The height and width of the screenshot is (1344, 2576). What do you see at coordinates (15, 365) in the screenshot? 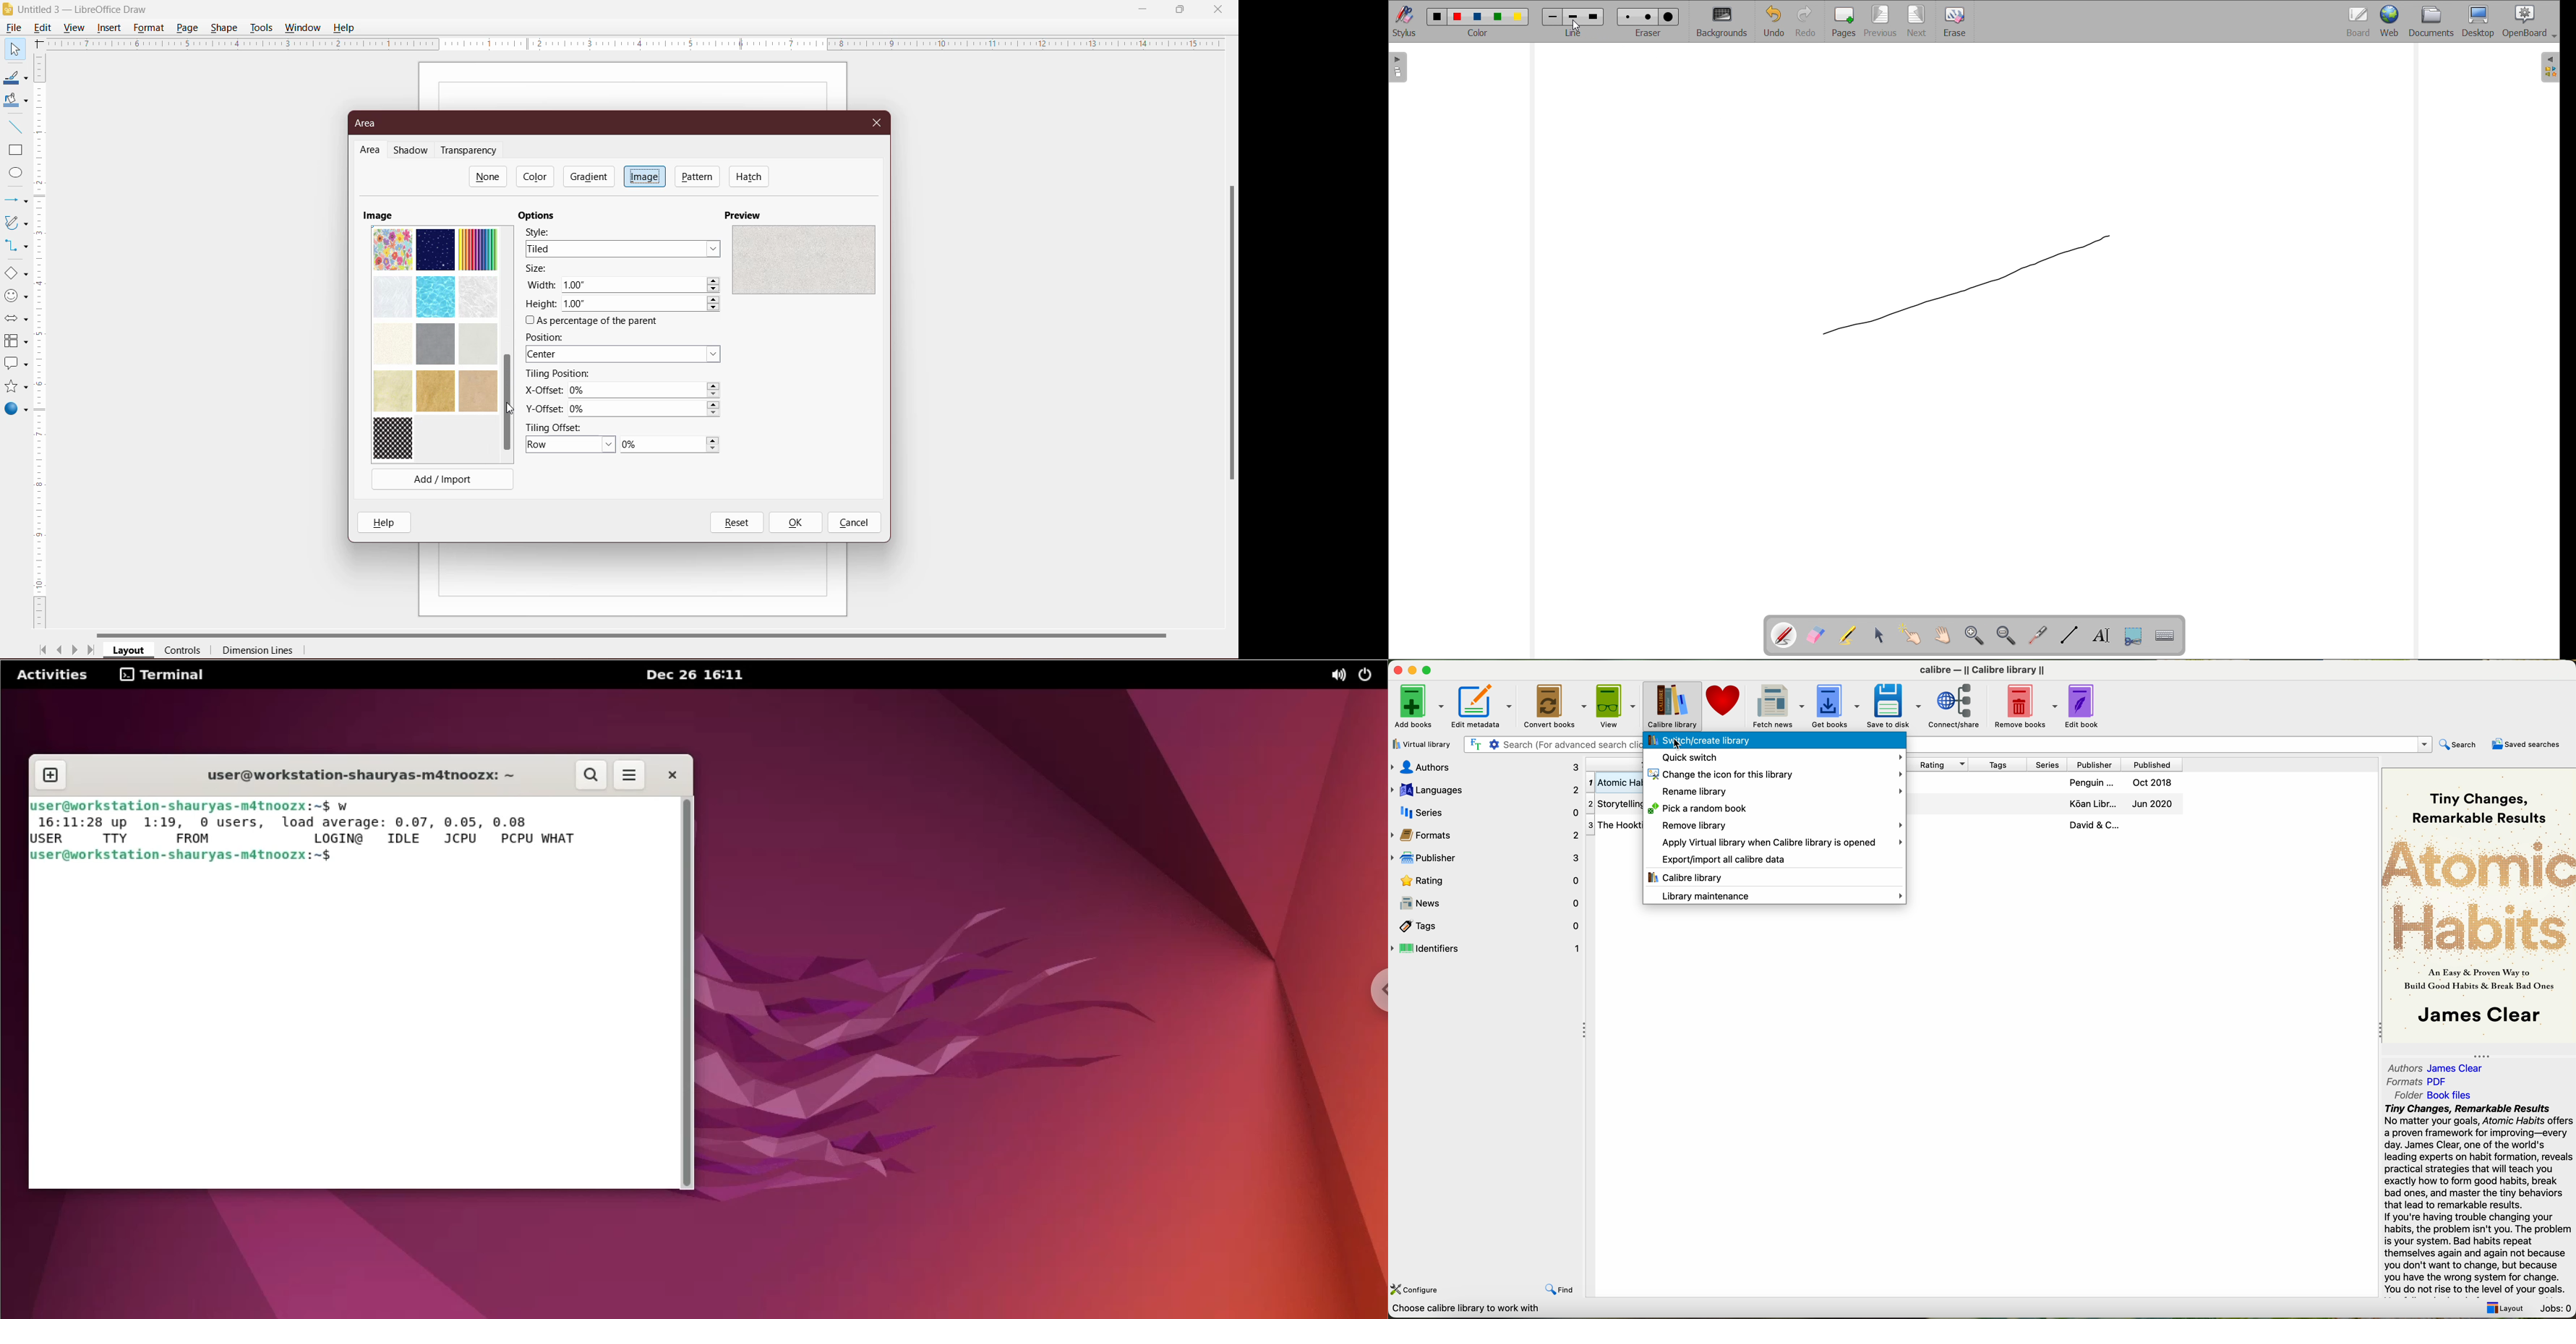
I see `Callout Shapes` at bounding box center [15, 365].